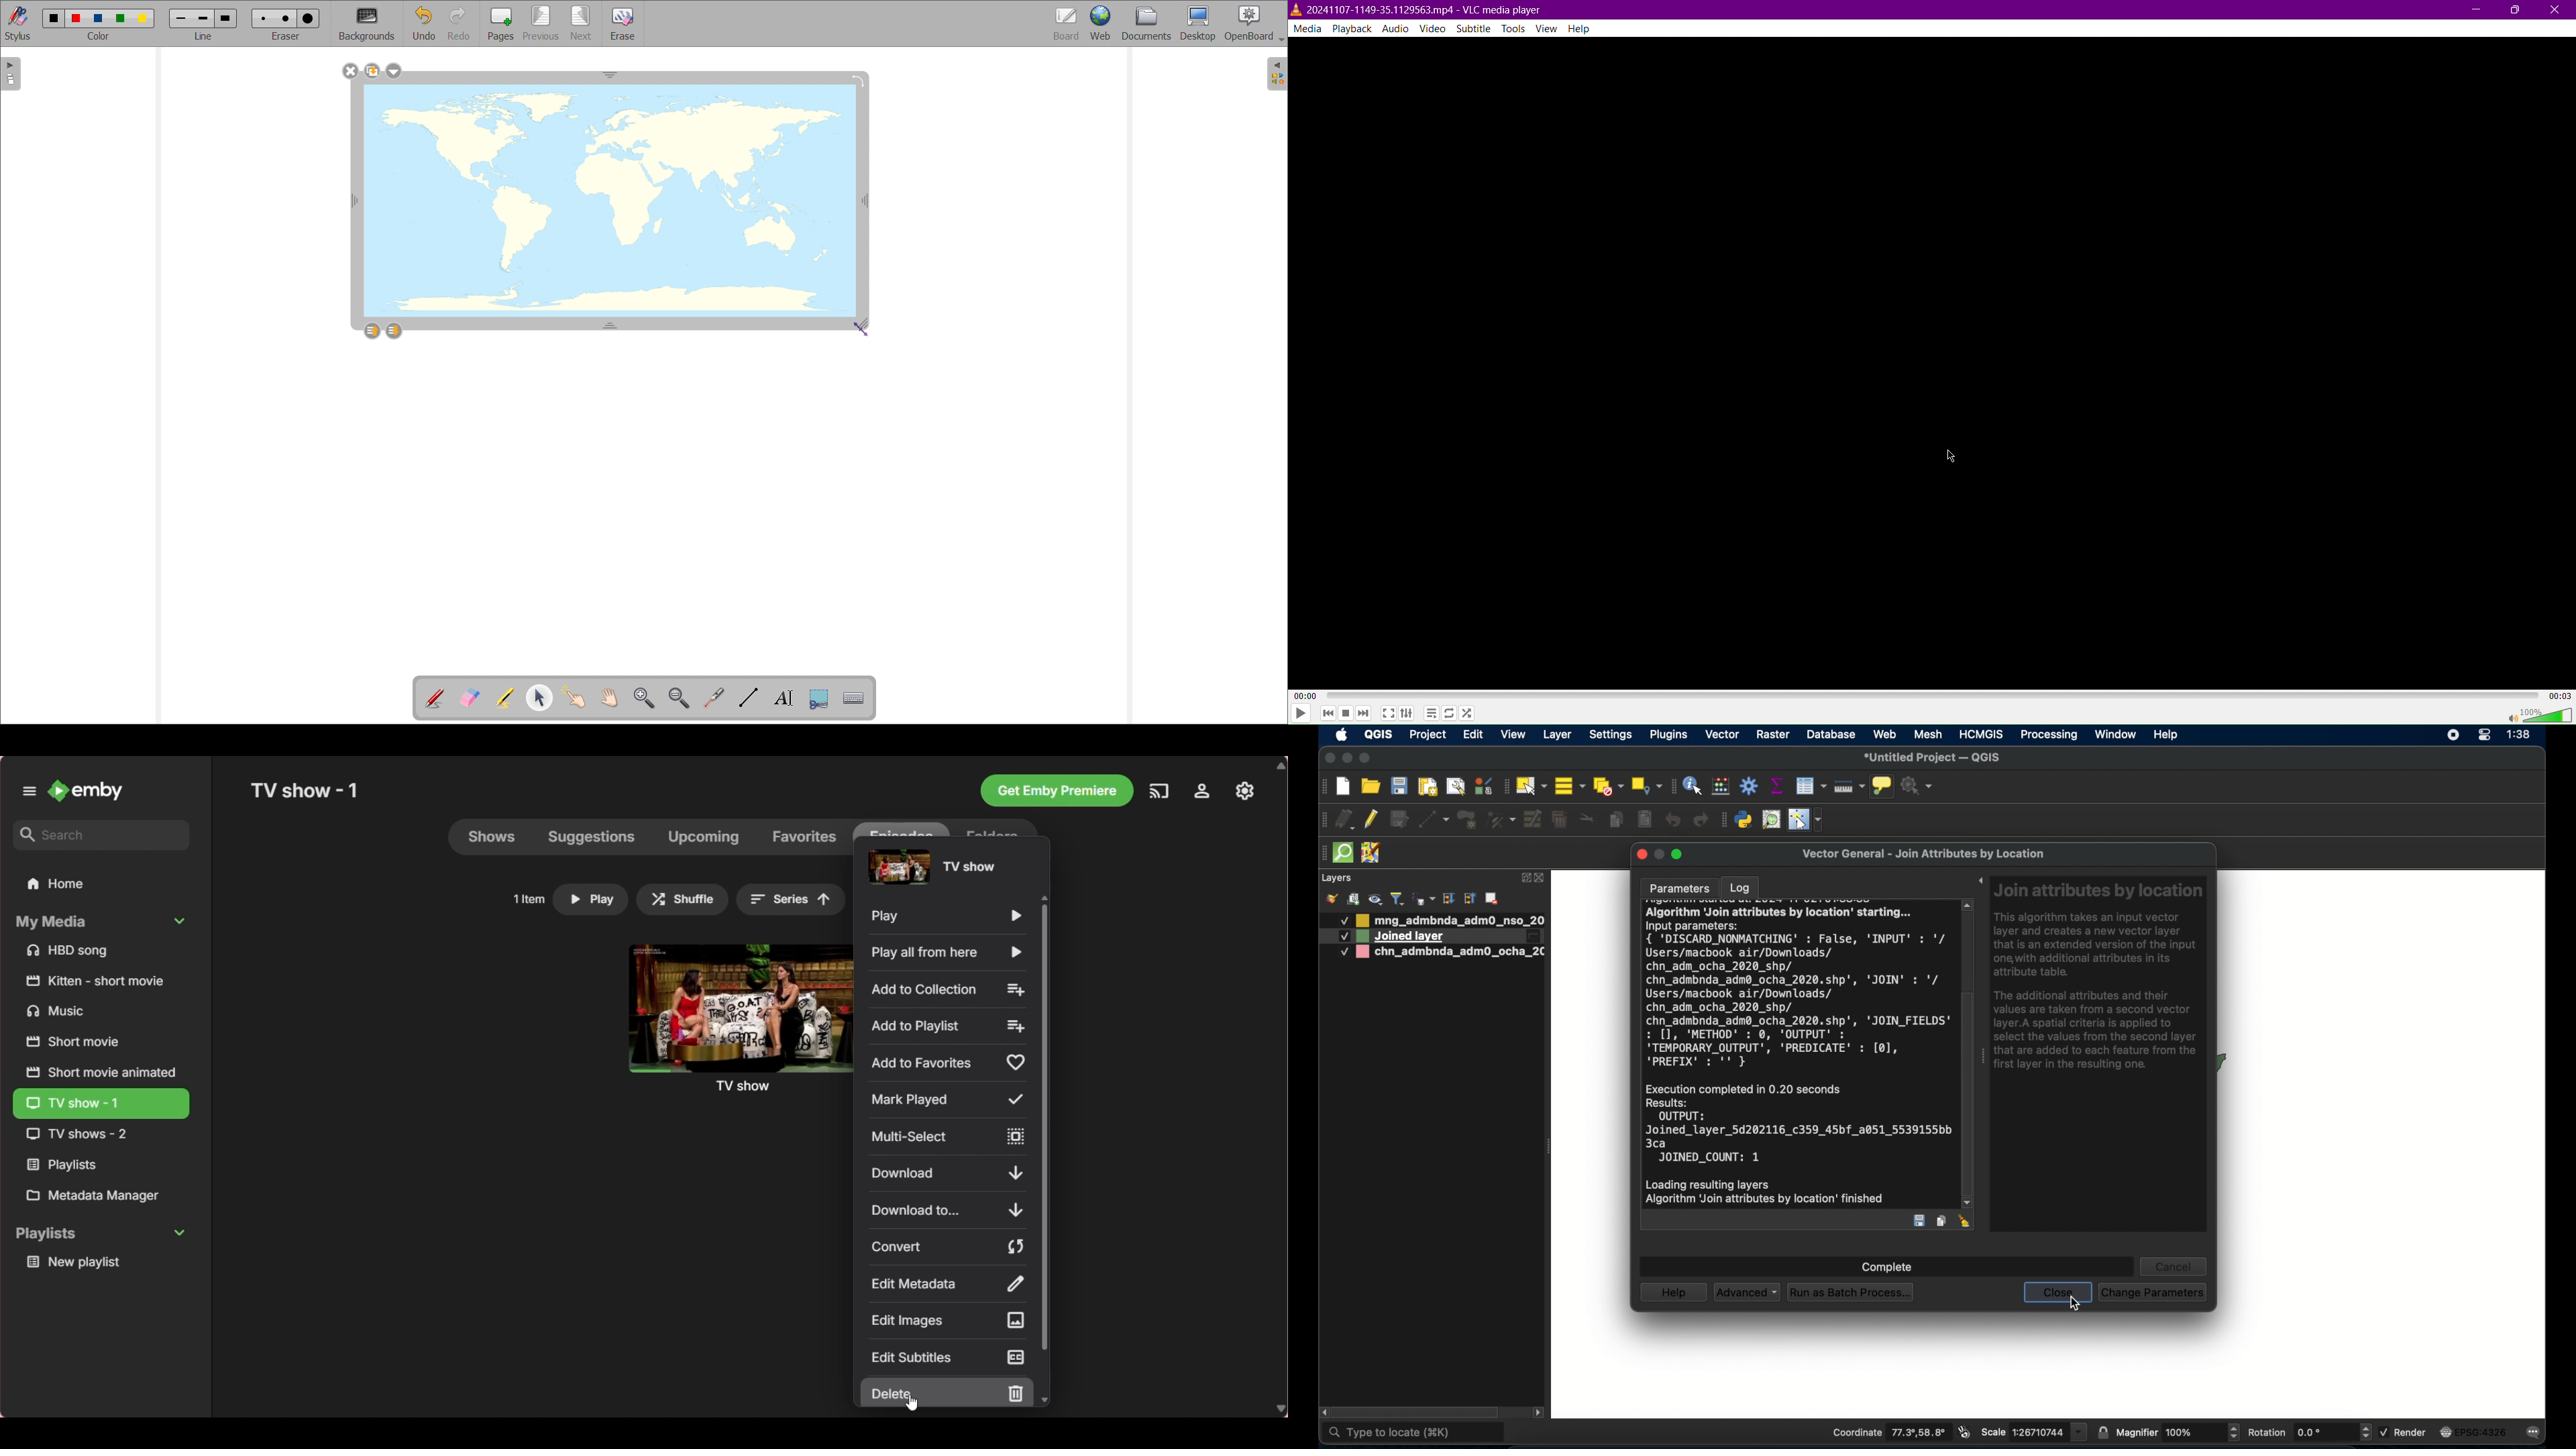 The width and height of the screenshot is (2576, 1456). I want to click on cursor, so click(2076, 1304).